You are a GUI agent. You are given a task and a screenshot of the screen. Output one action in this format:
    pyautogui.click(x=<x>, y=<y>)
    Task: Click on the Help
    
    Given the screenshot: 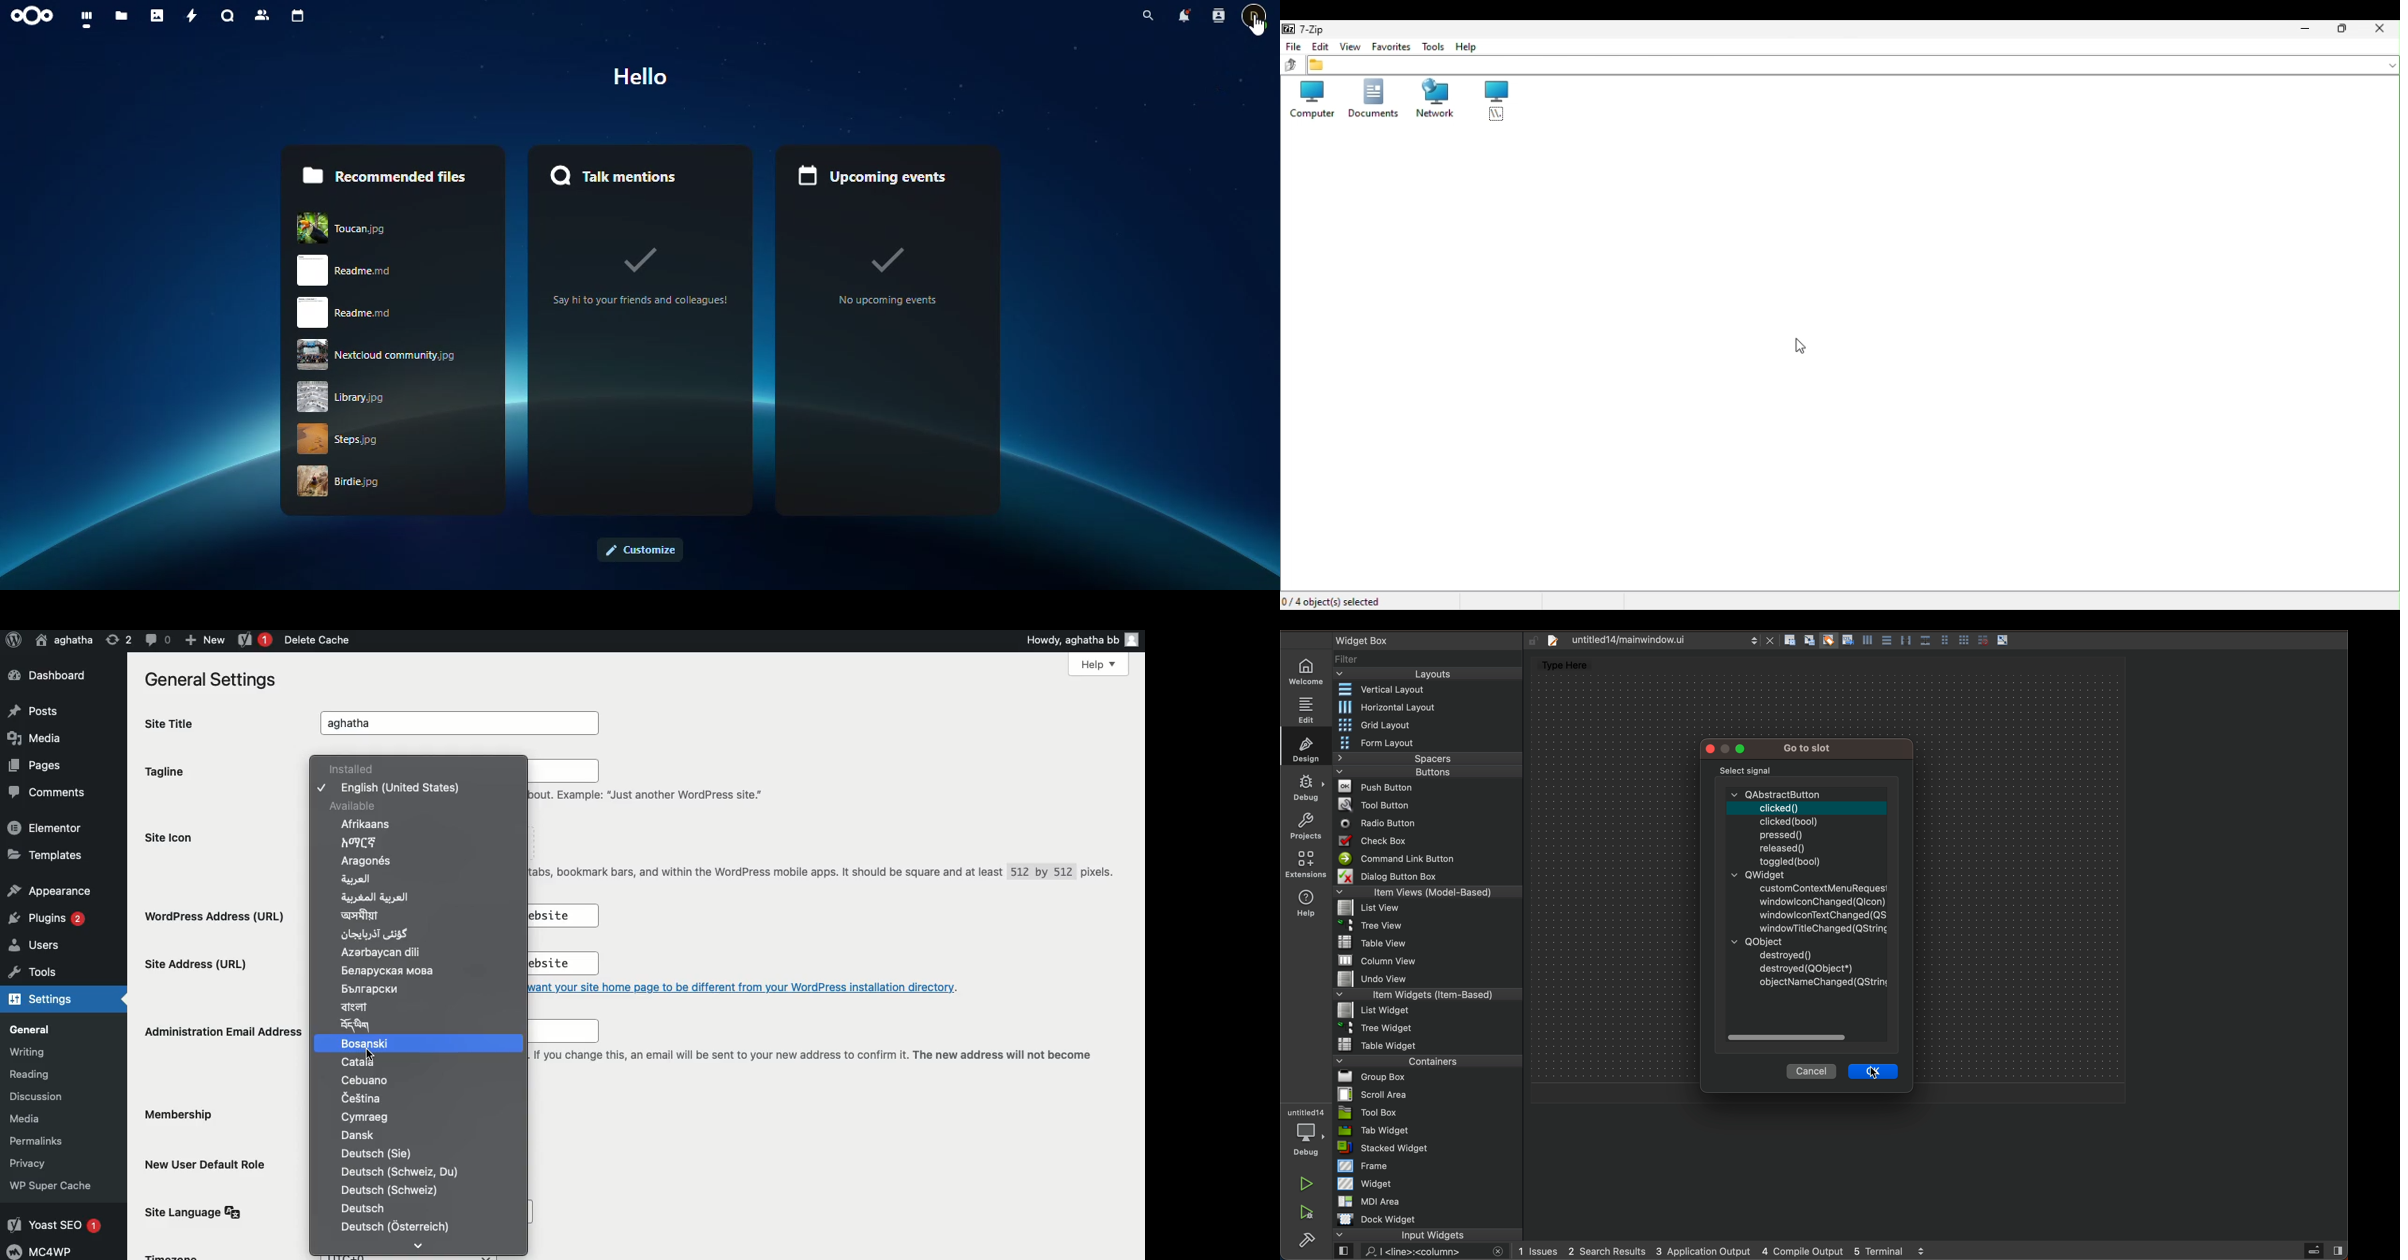 What is the action you would take?
    pyautogui.click(x=1100, y=665)
    